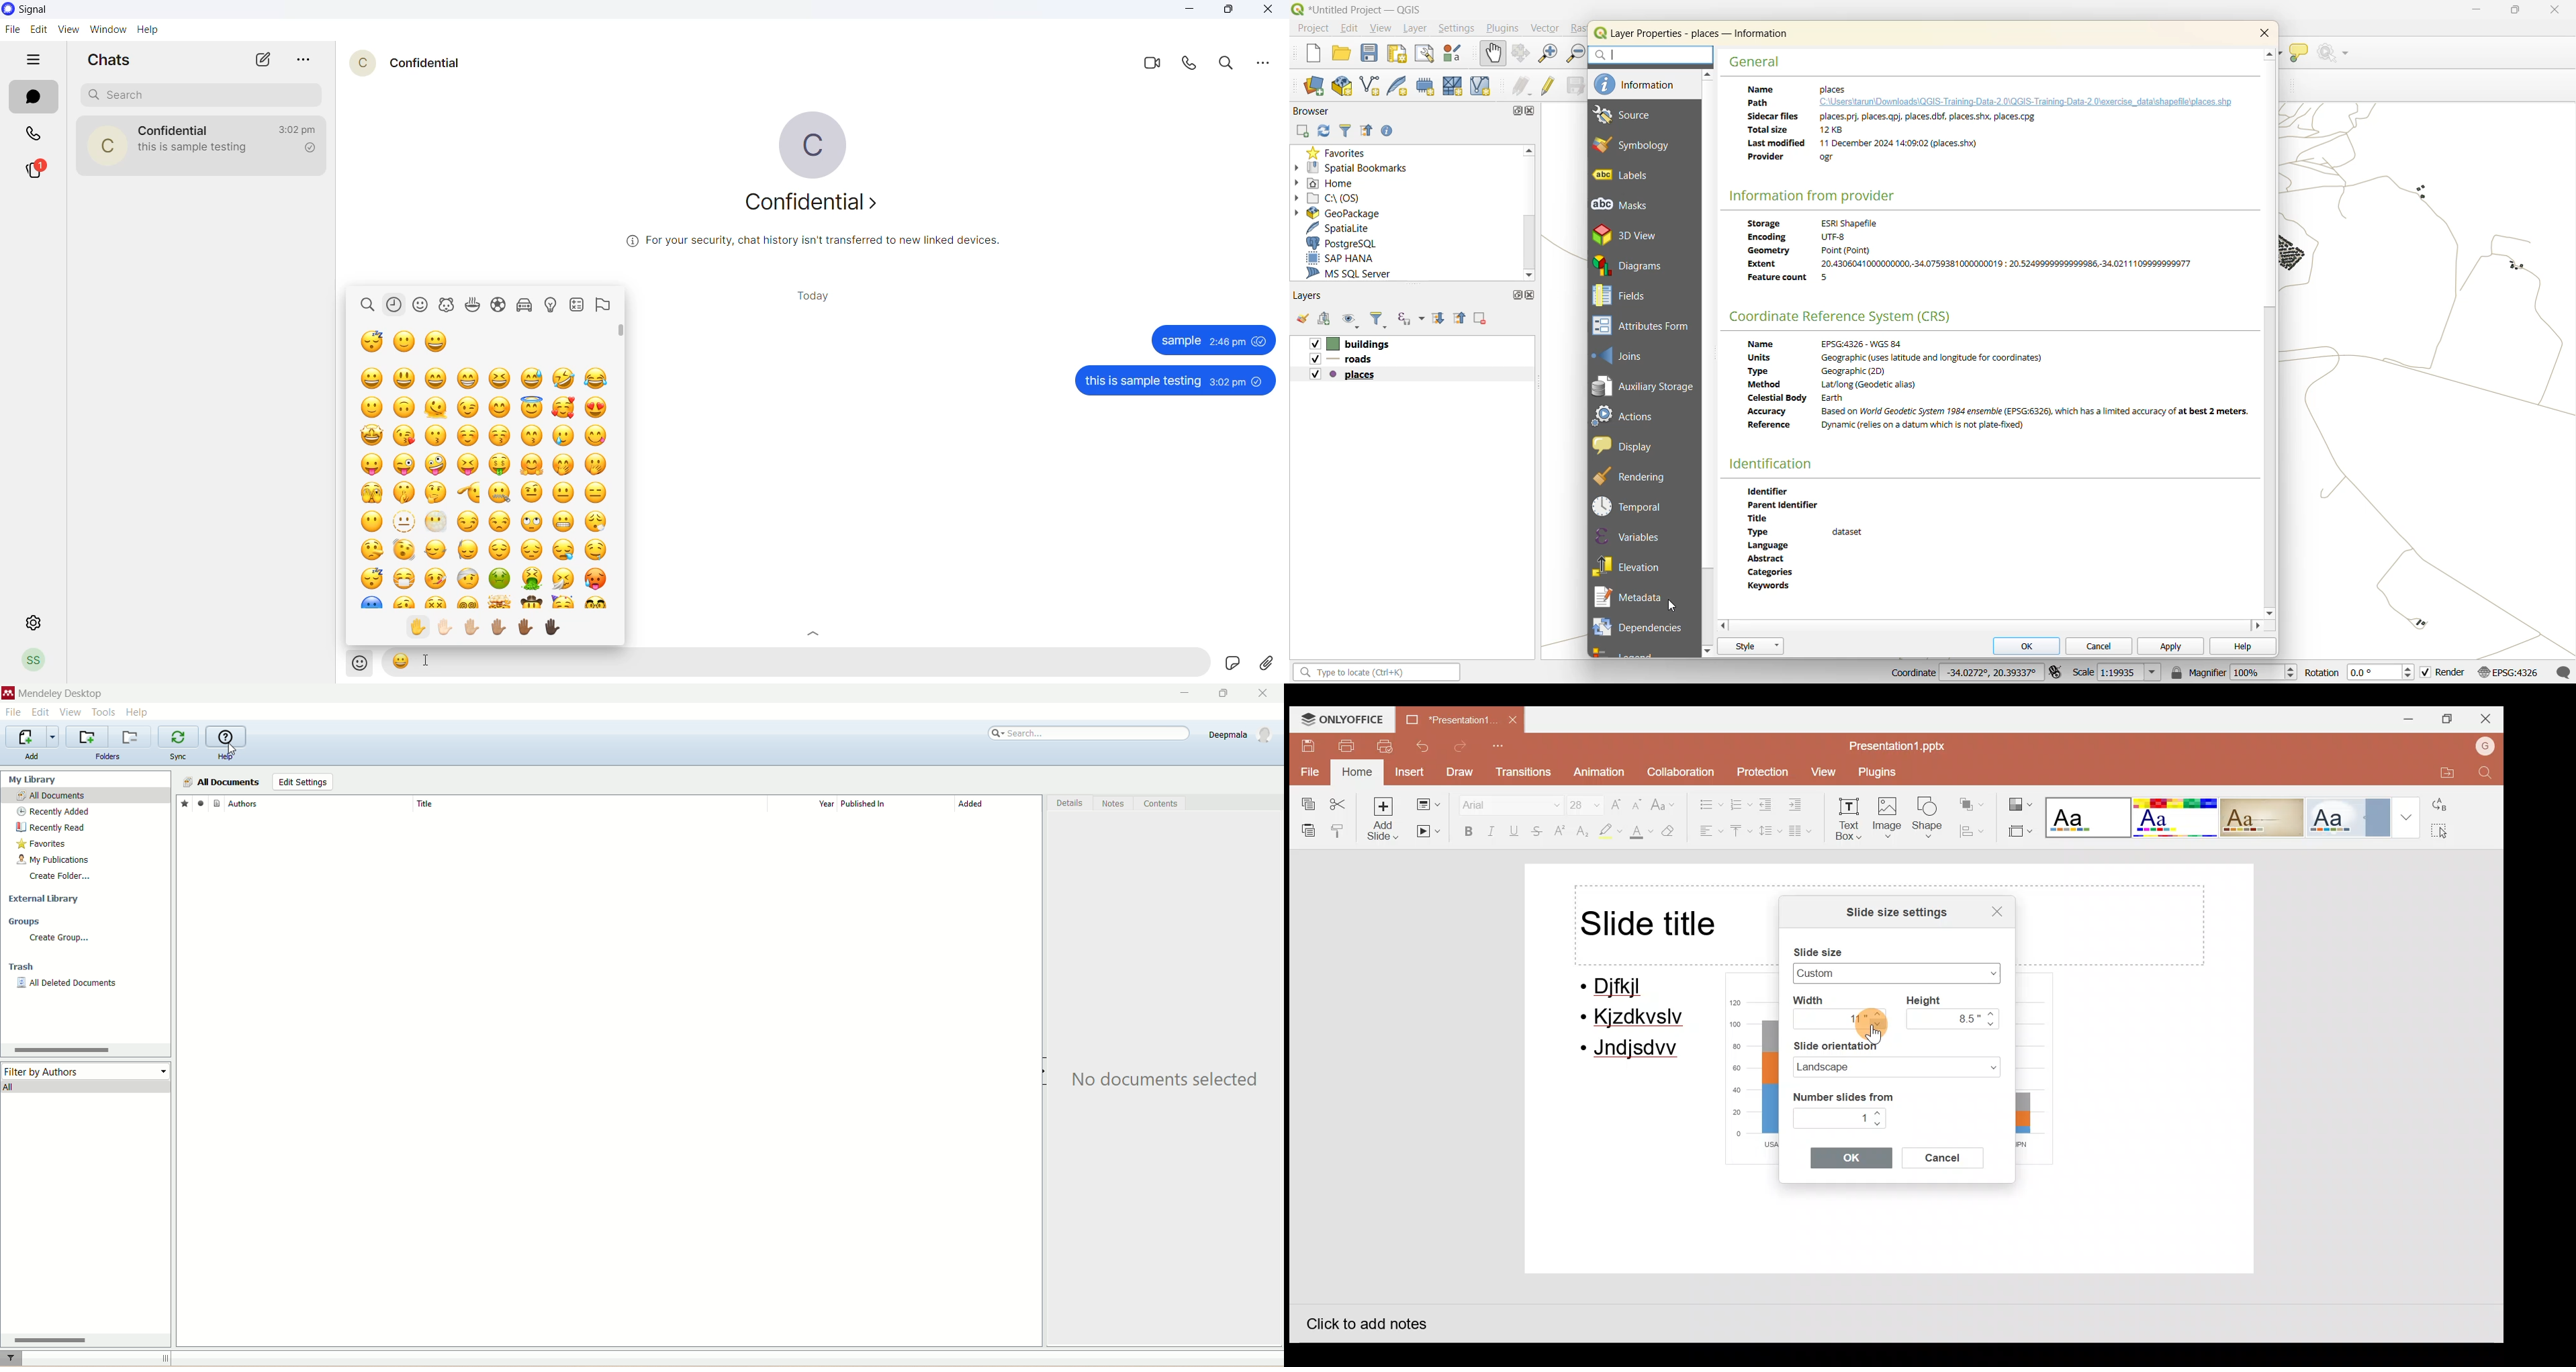  Describe the element at coordinates (1991, 909) in the screenshot. I see `Close` at that location.